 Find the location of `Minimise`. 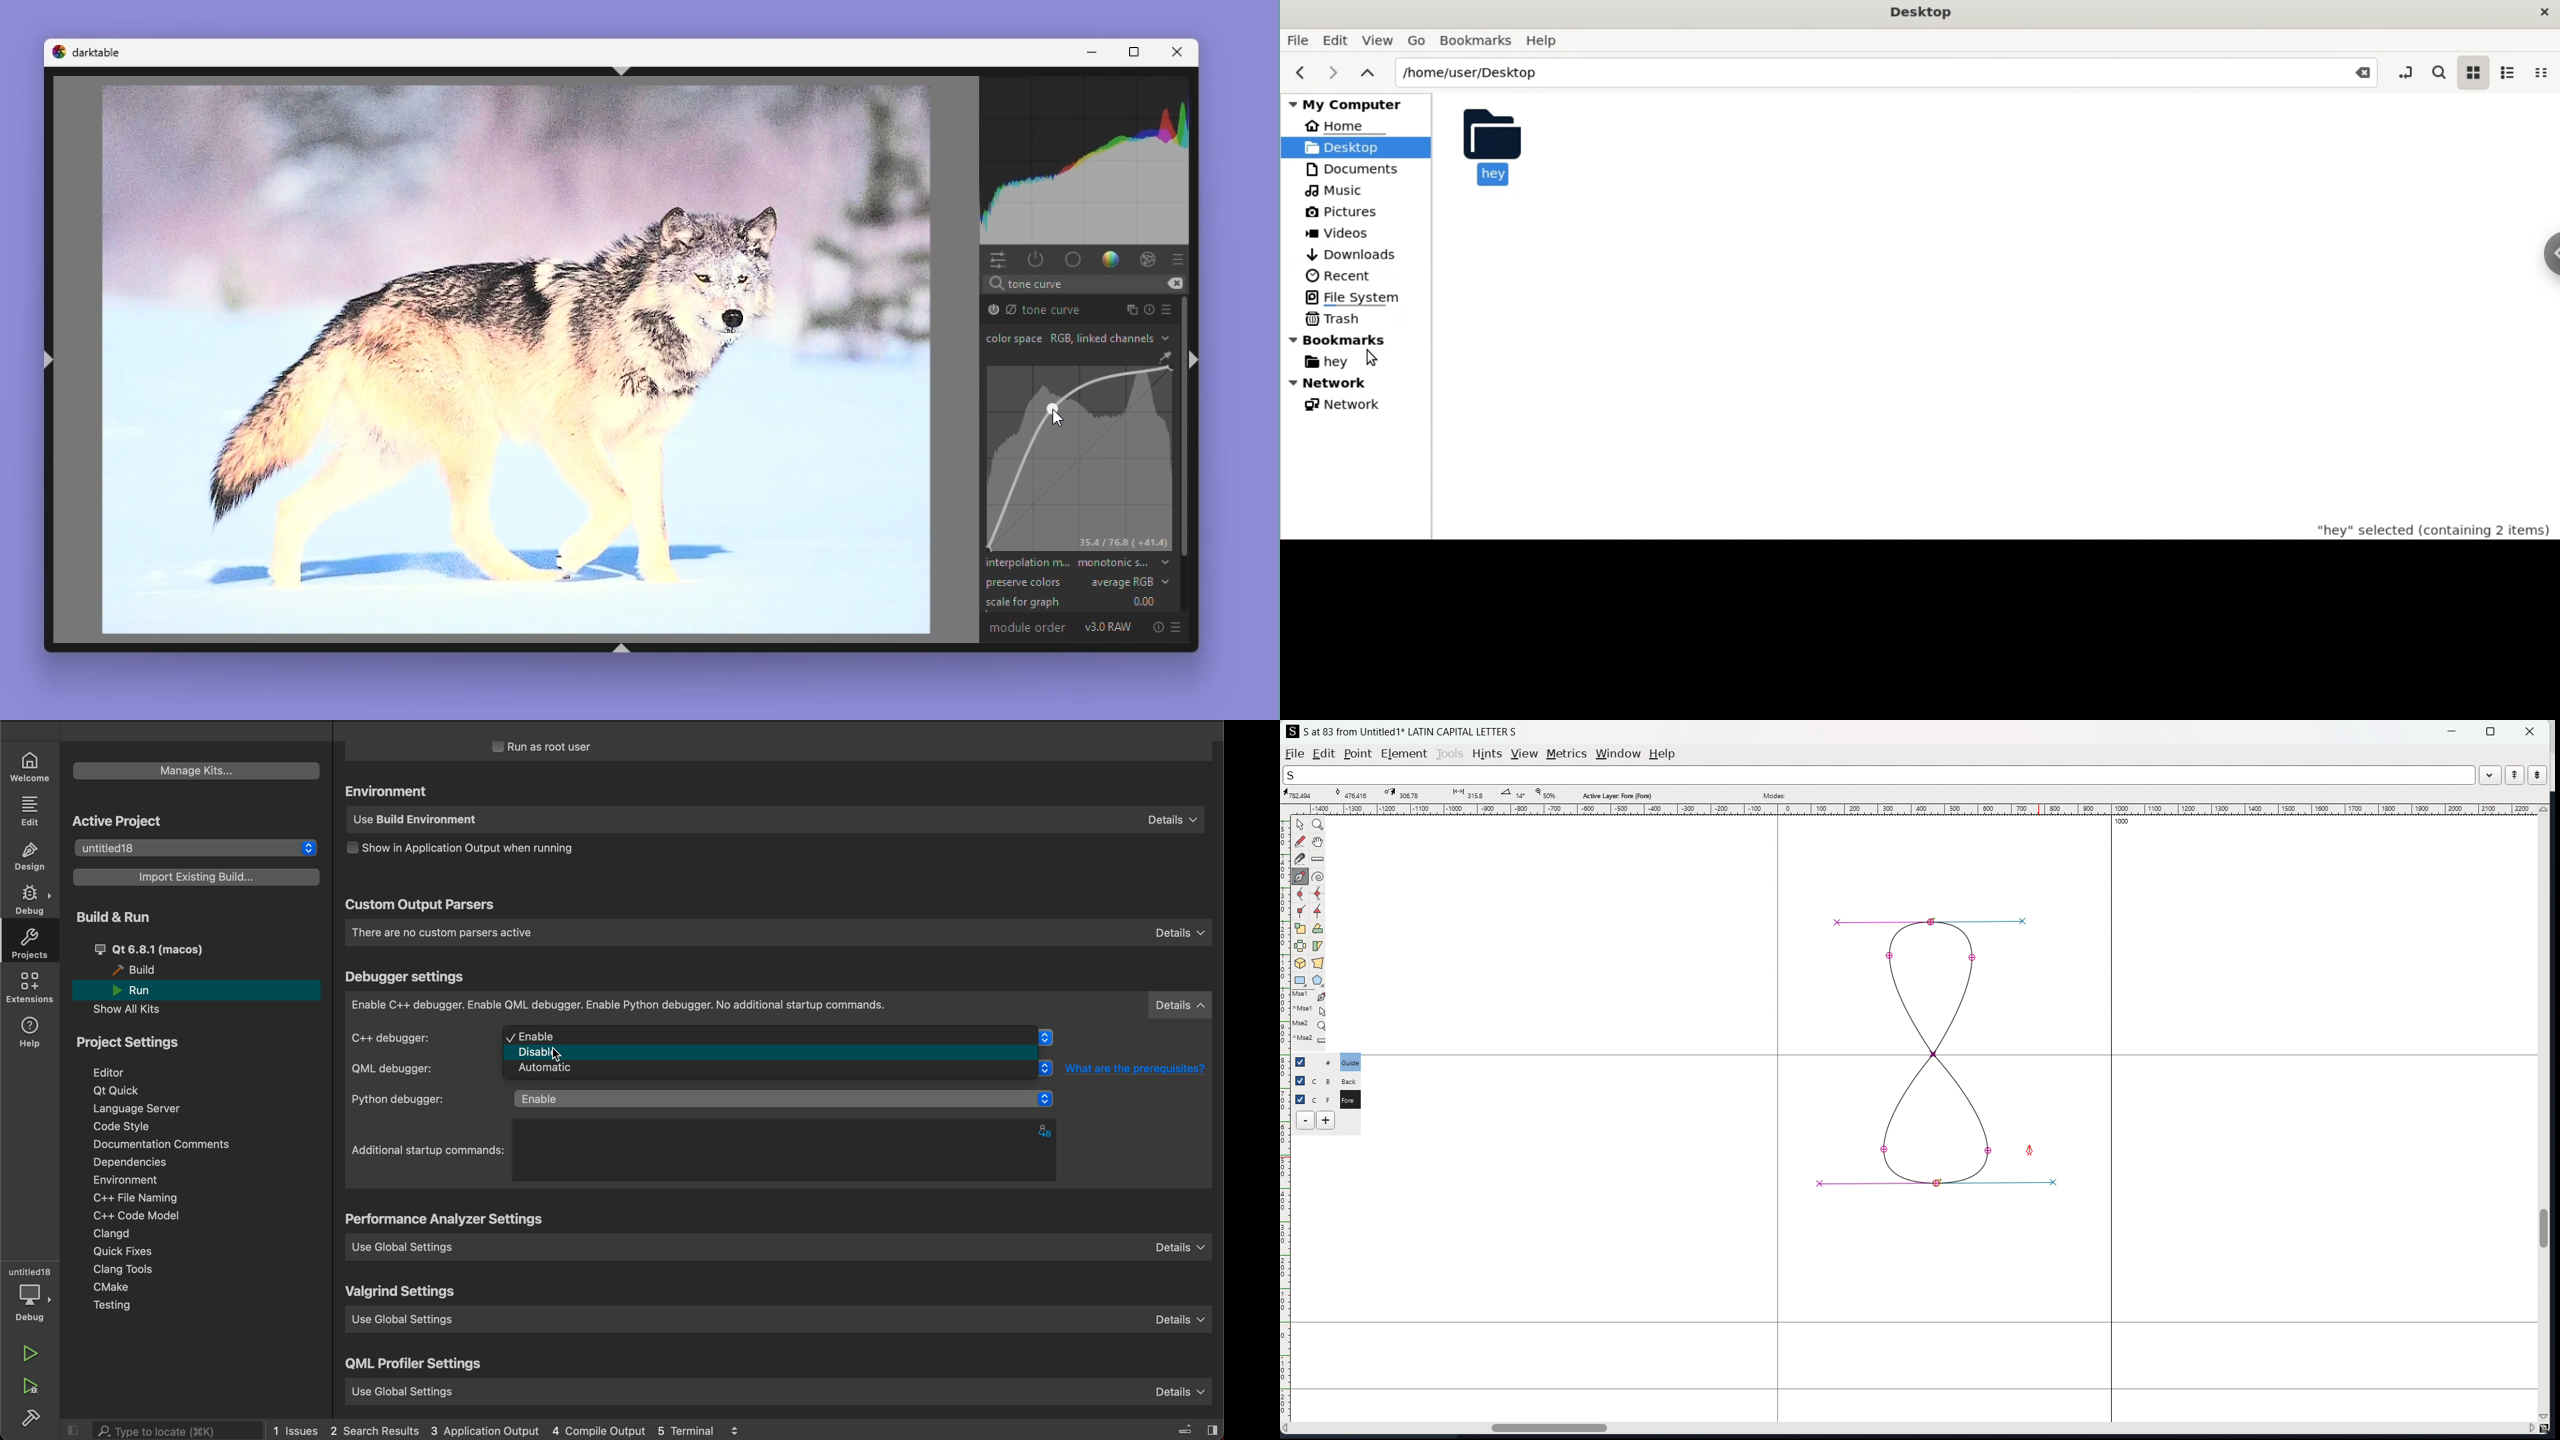

Minimise is located at coordinates (1091, 52).